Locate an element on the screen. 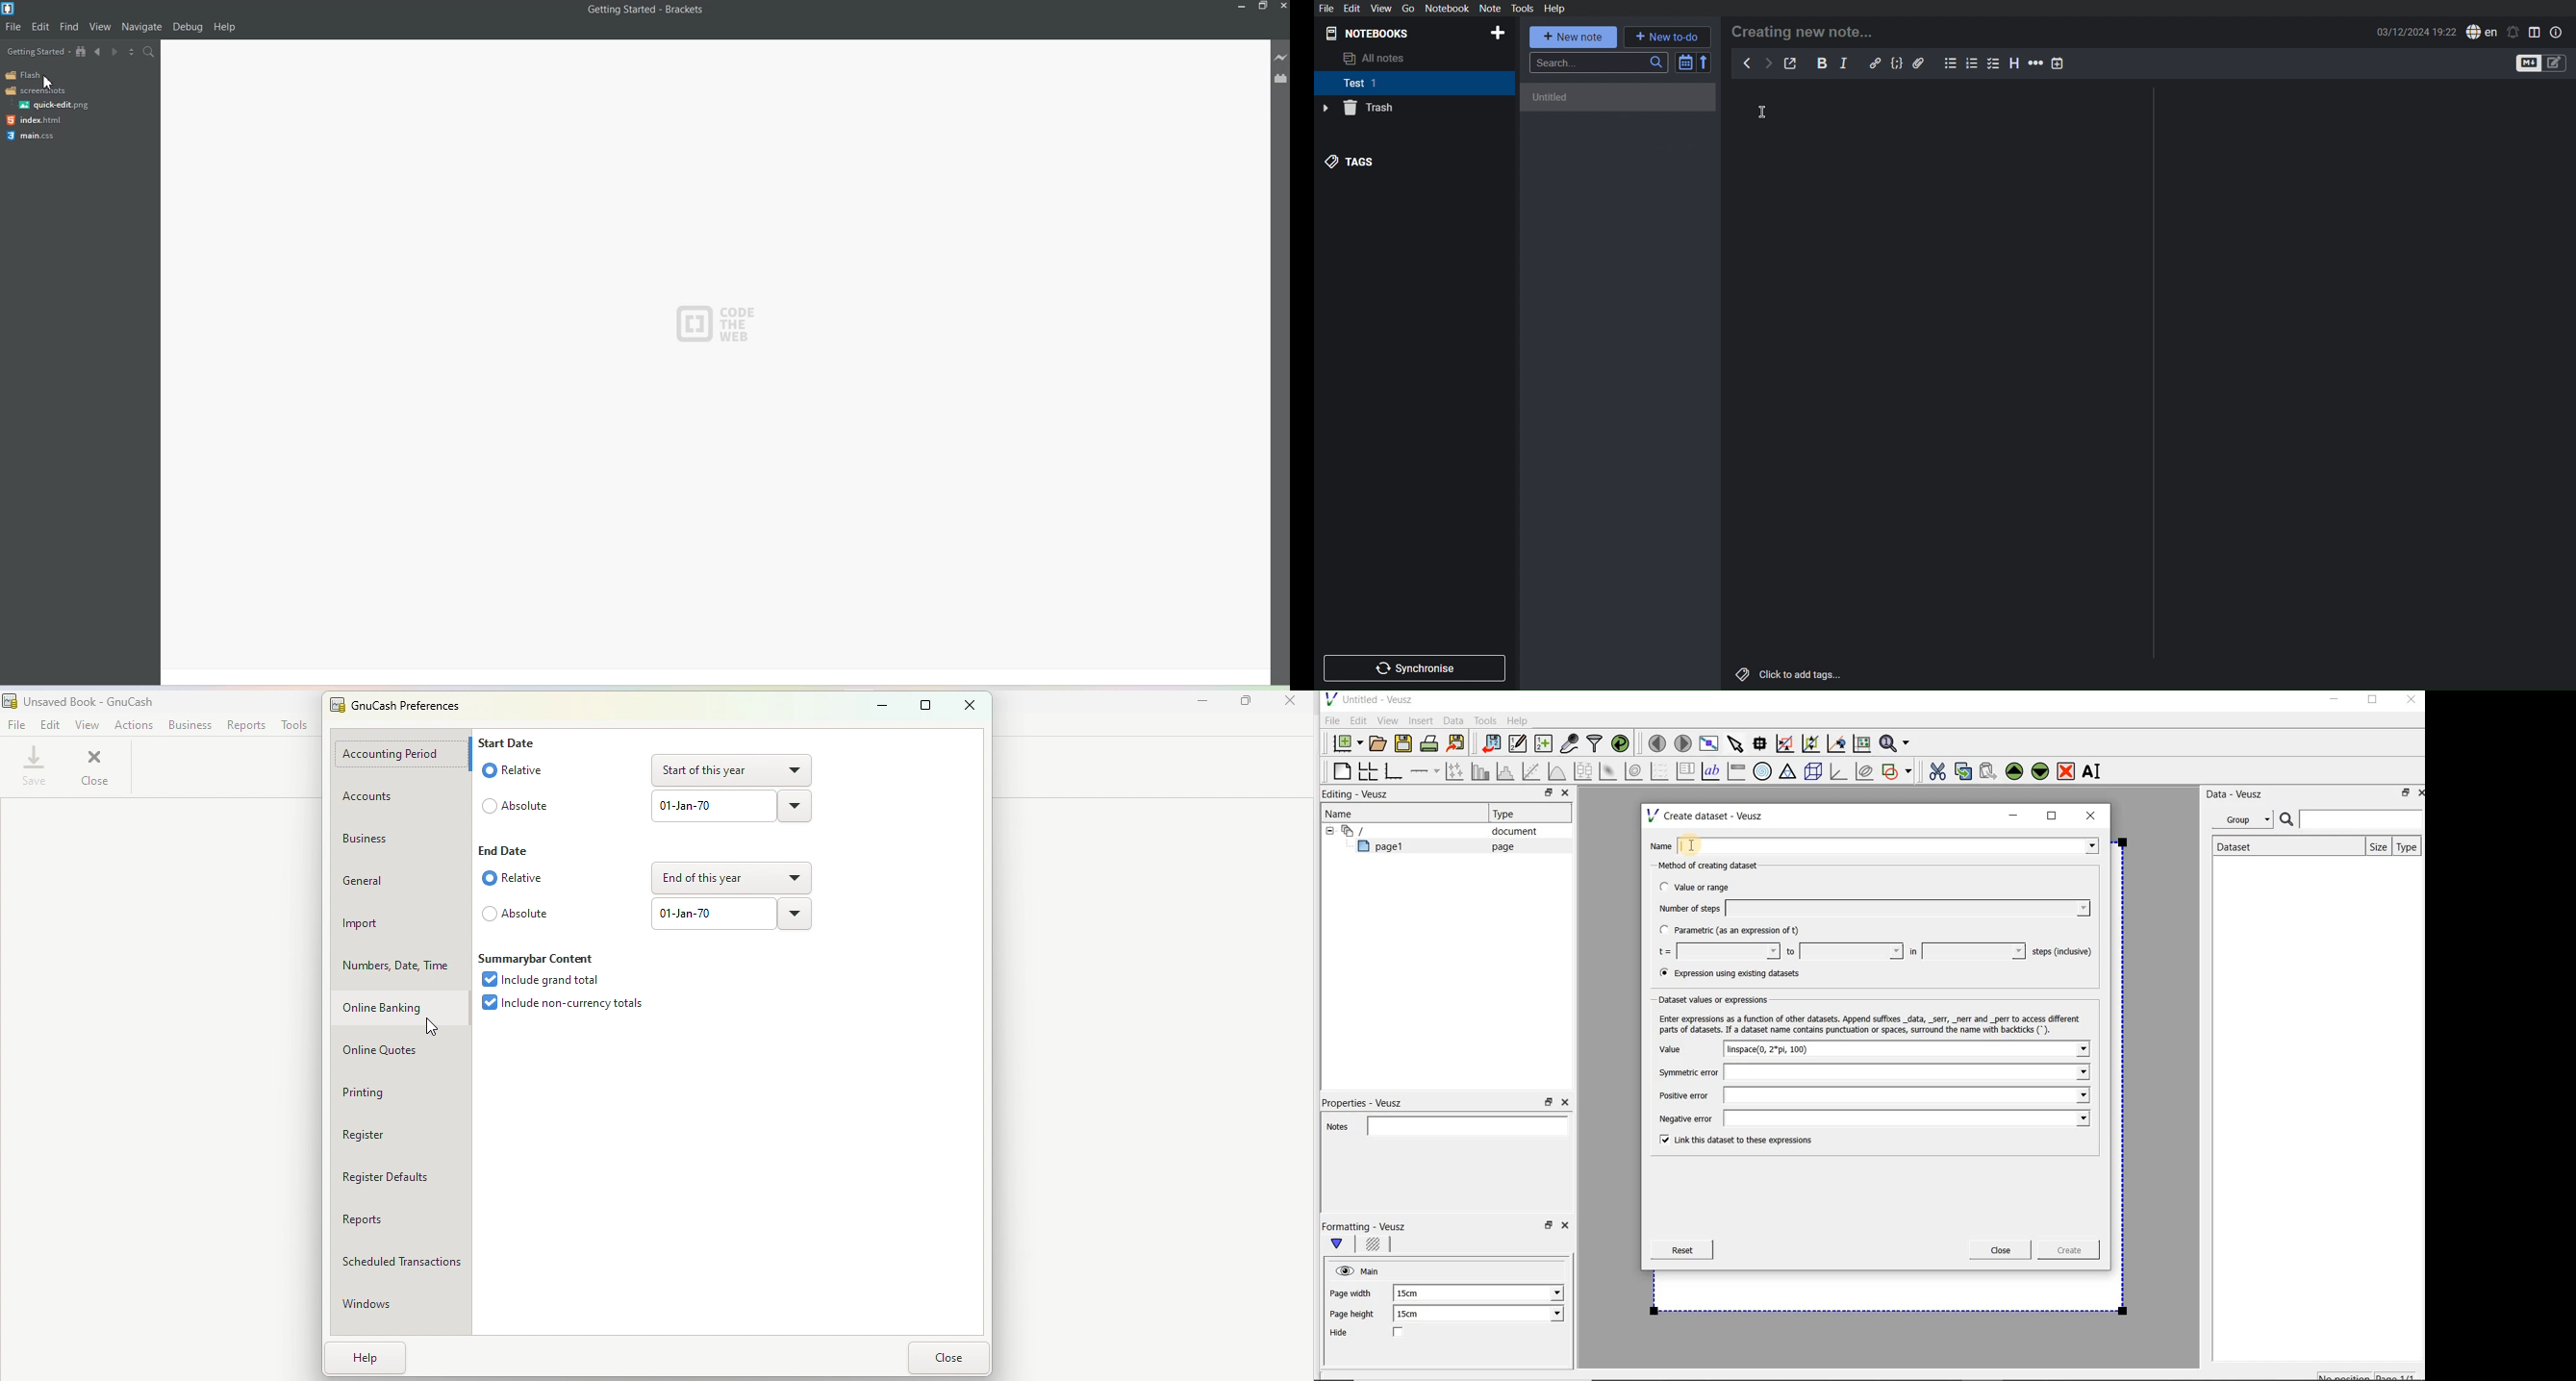 This screenshot has width=2576, height=1400. new document is located at coordinates (1344, 741).